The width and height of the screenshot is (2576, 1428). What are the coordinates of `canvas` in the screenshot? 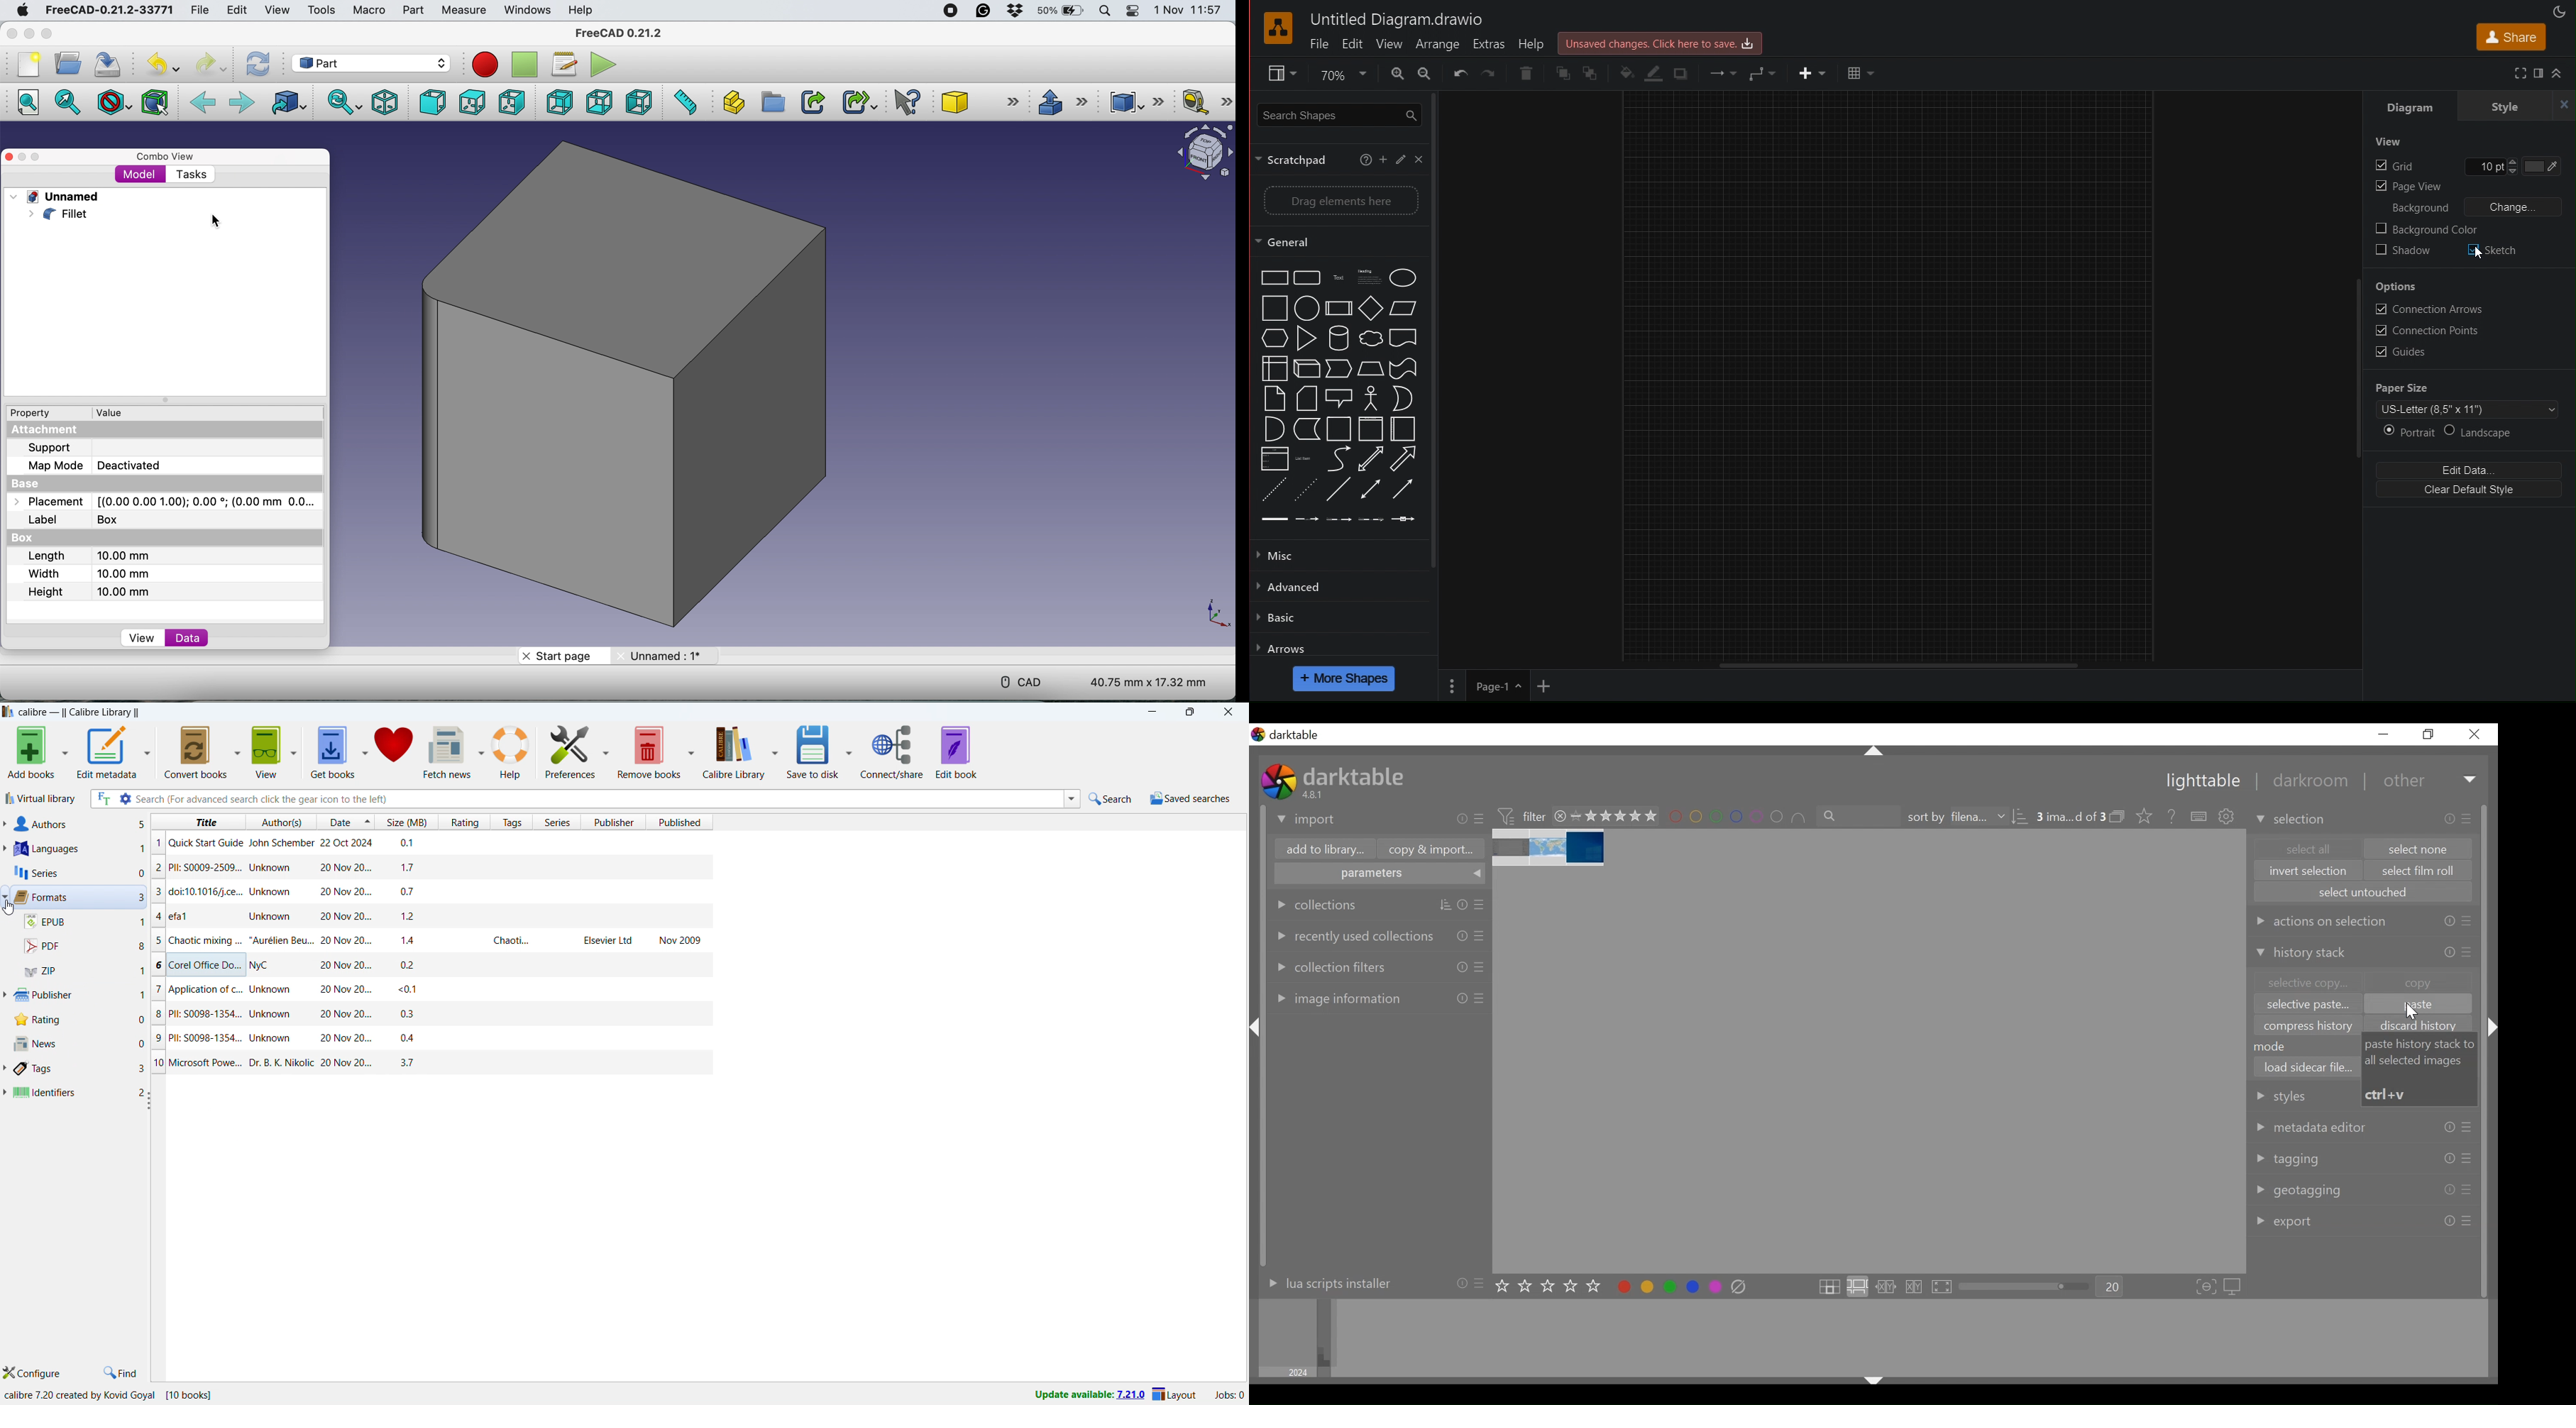 It's located at (1888, 375).